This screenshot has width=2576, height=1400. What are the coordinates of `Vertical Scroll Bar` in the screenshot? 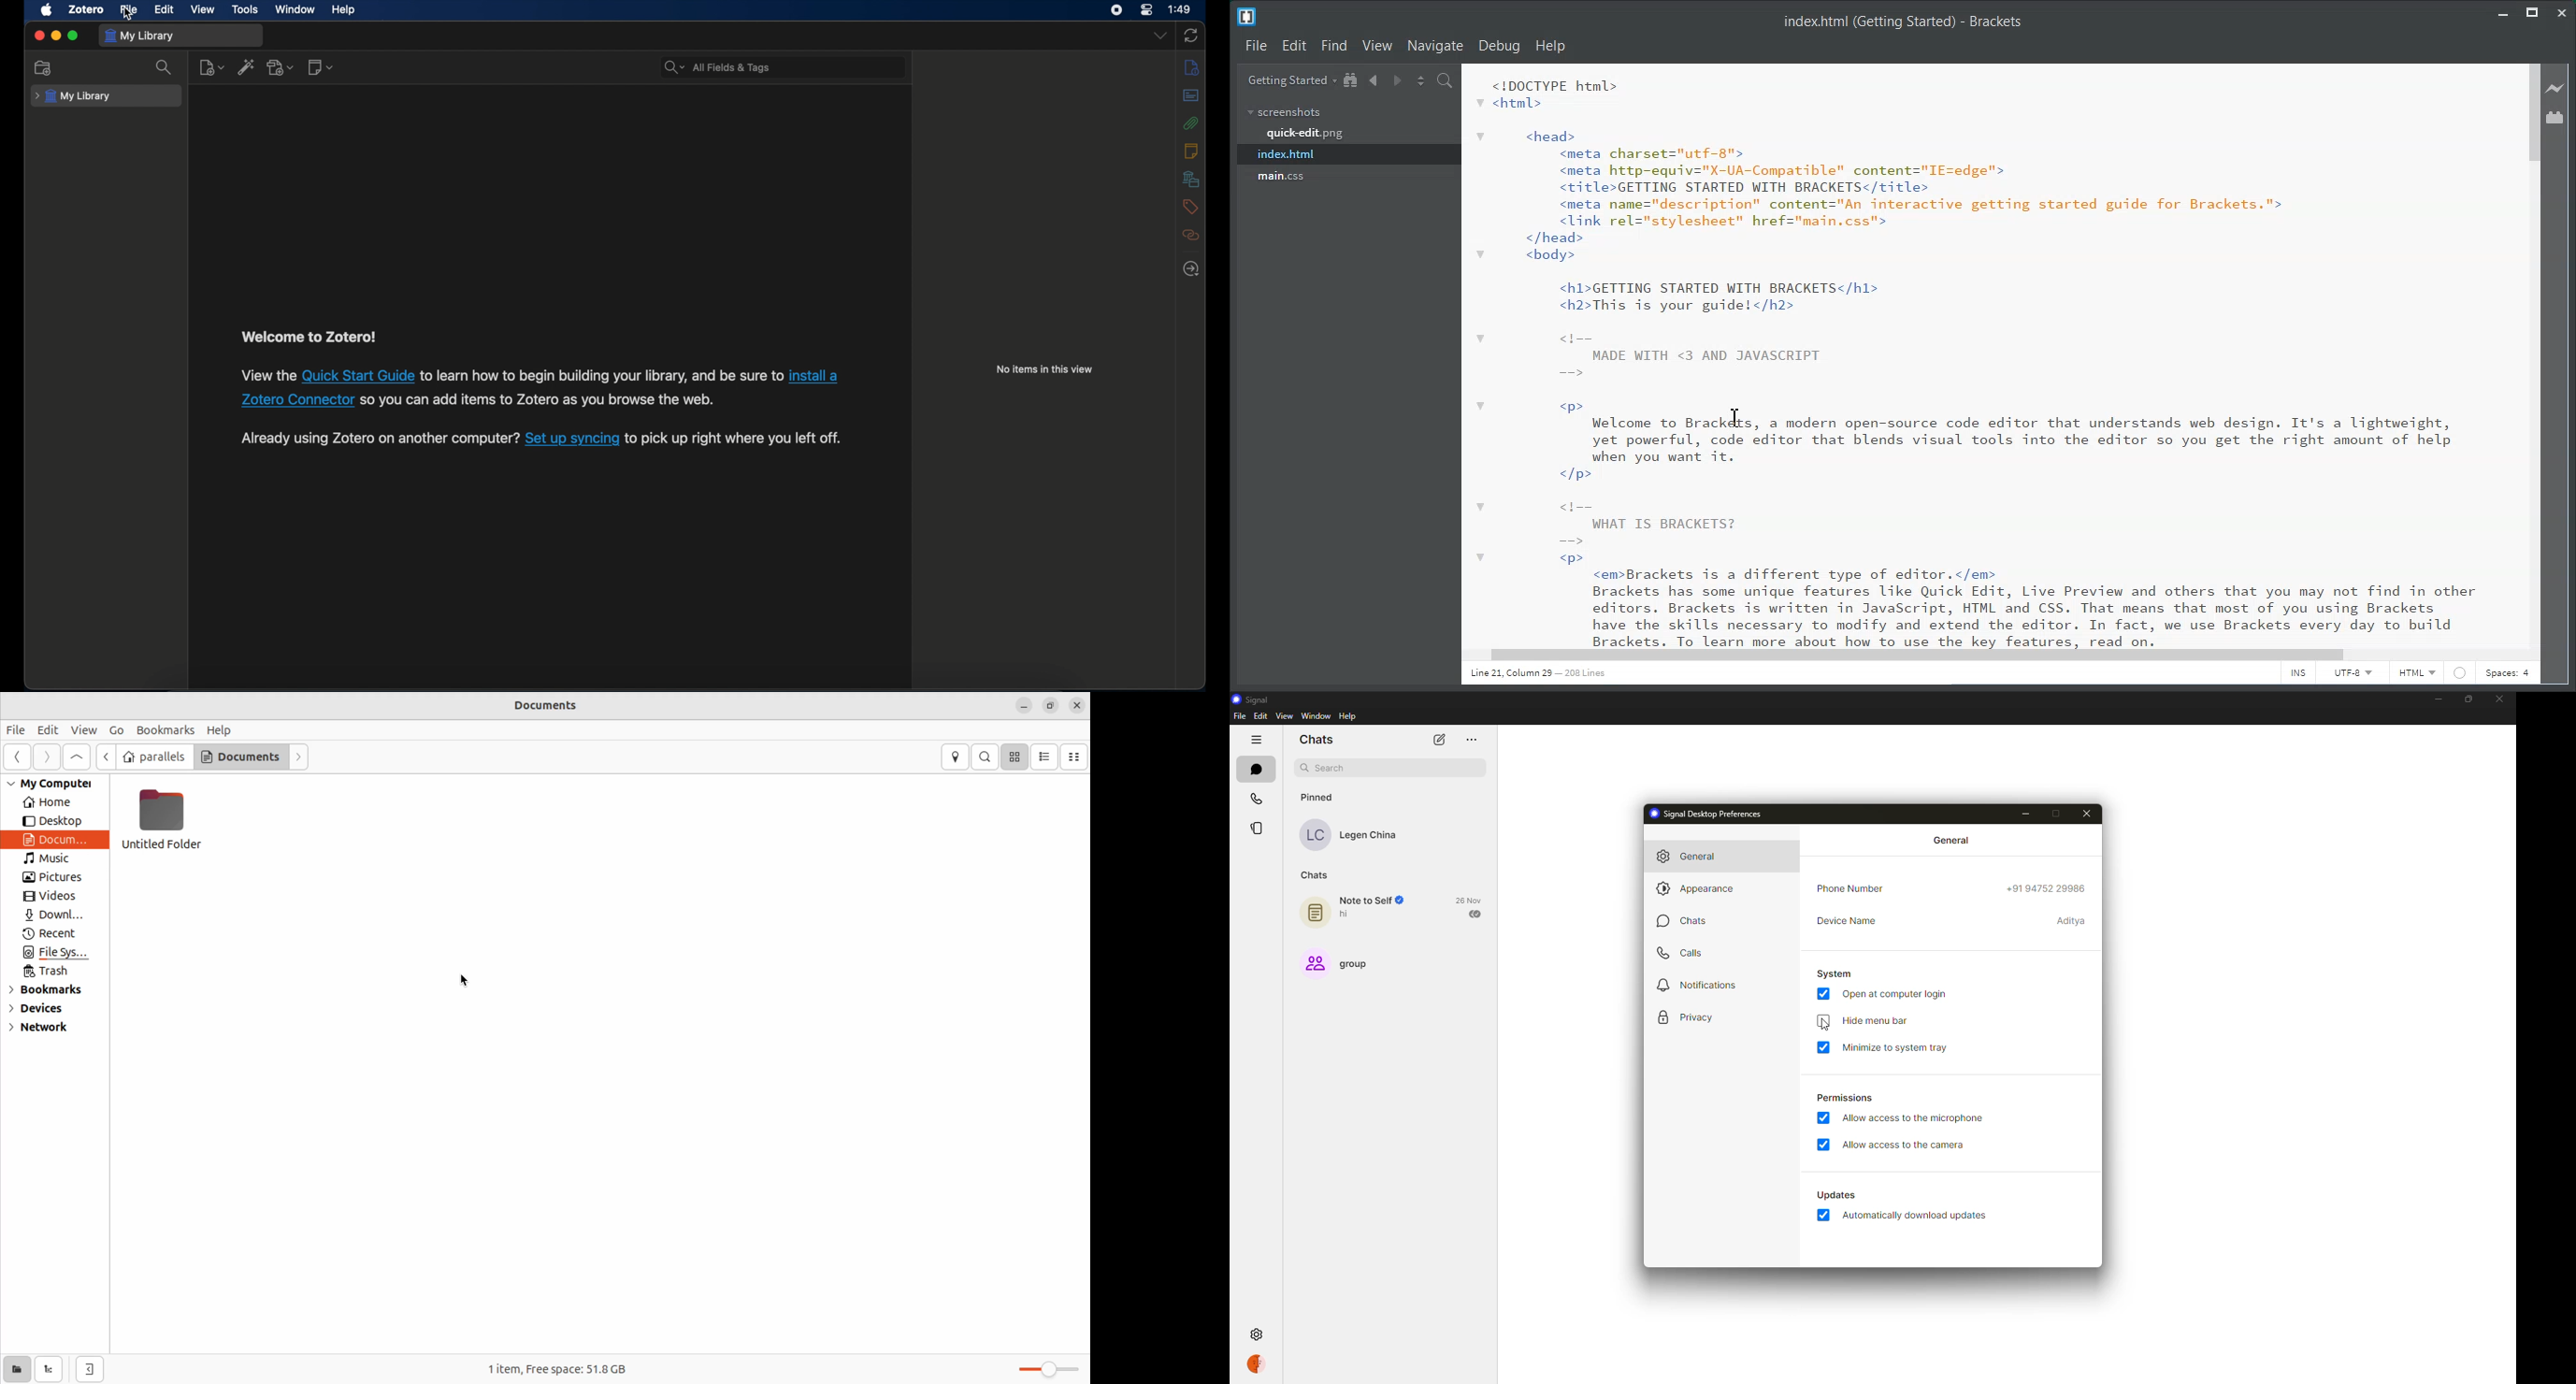 It's located at (2533, 361).